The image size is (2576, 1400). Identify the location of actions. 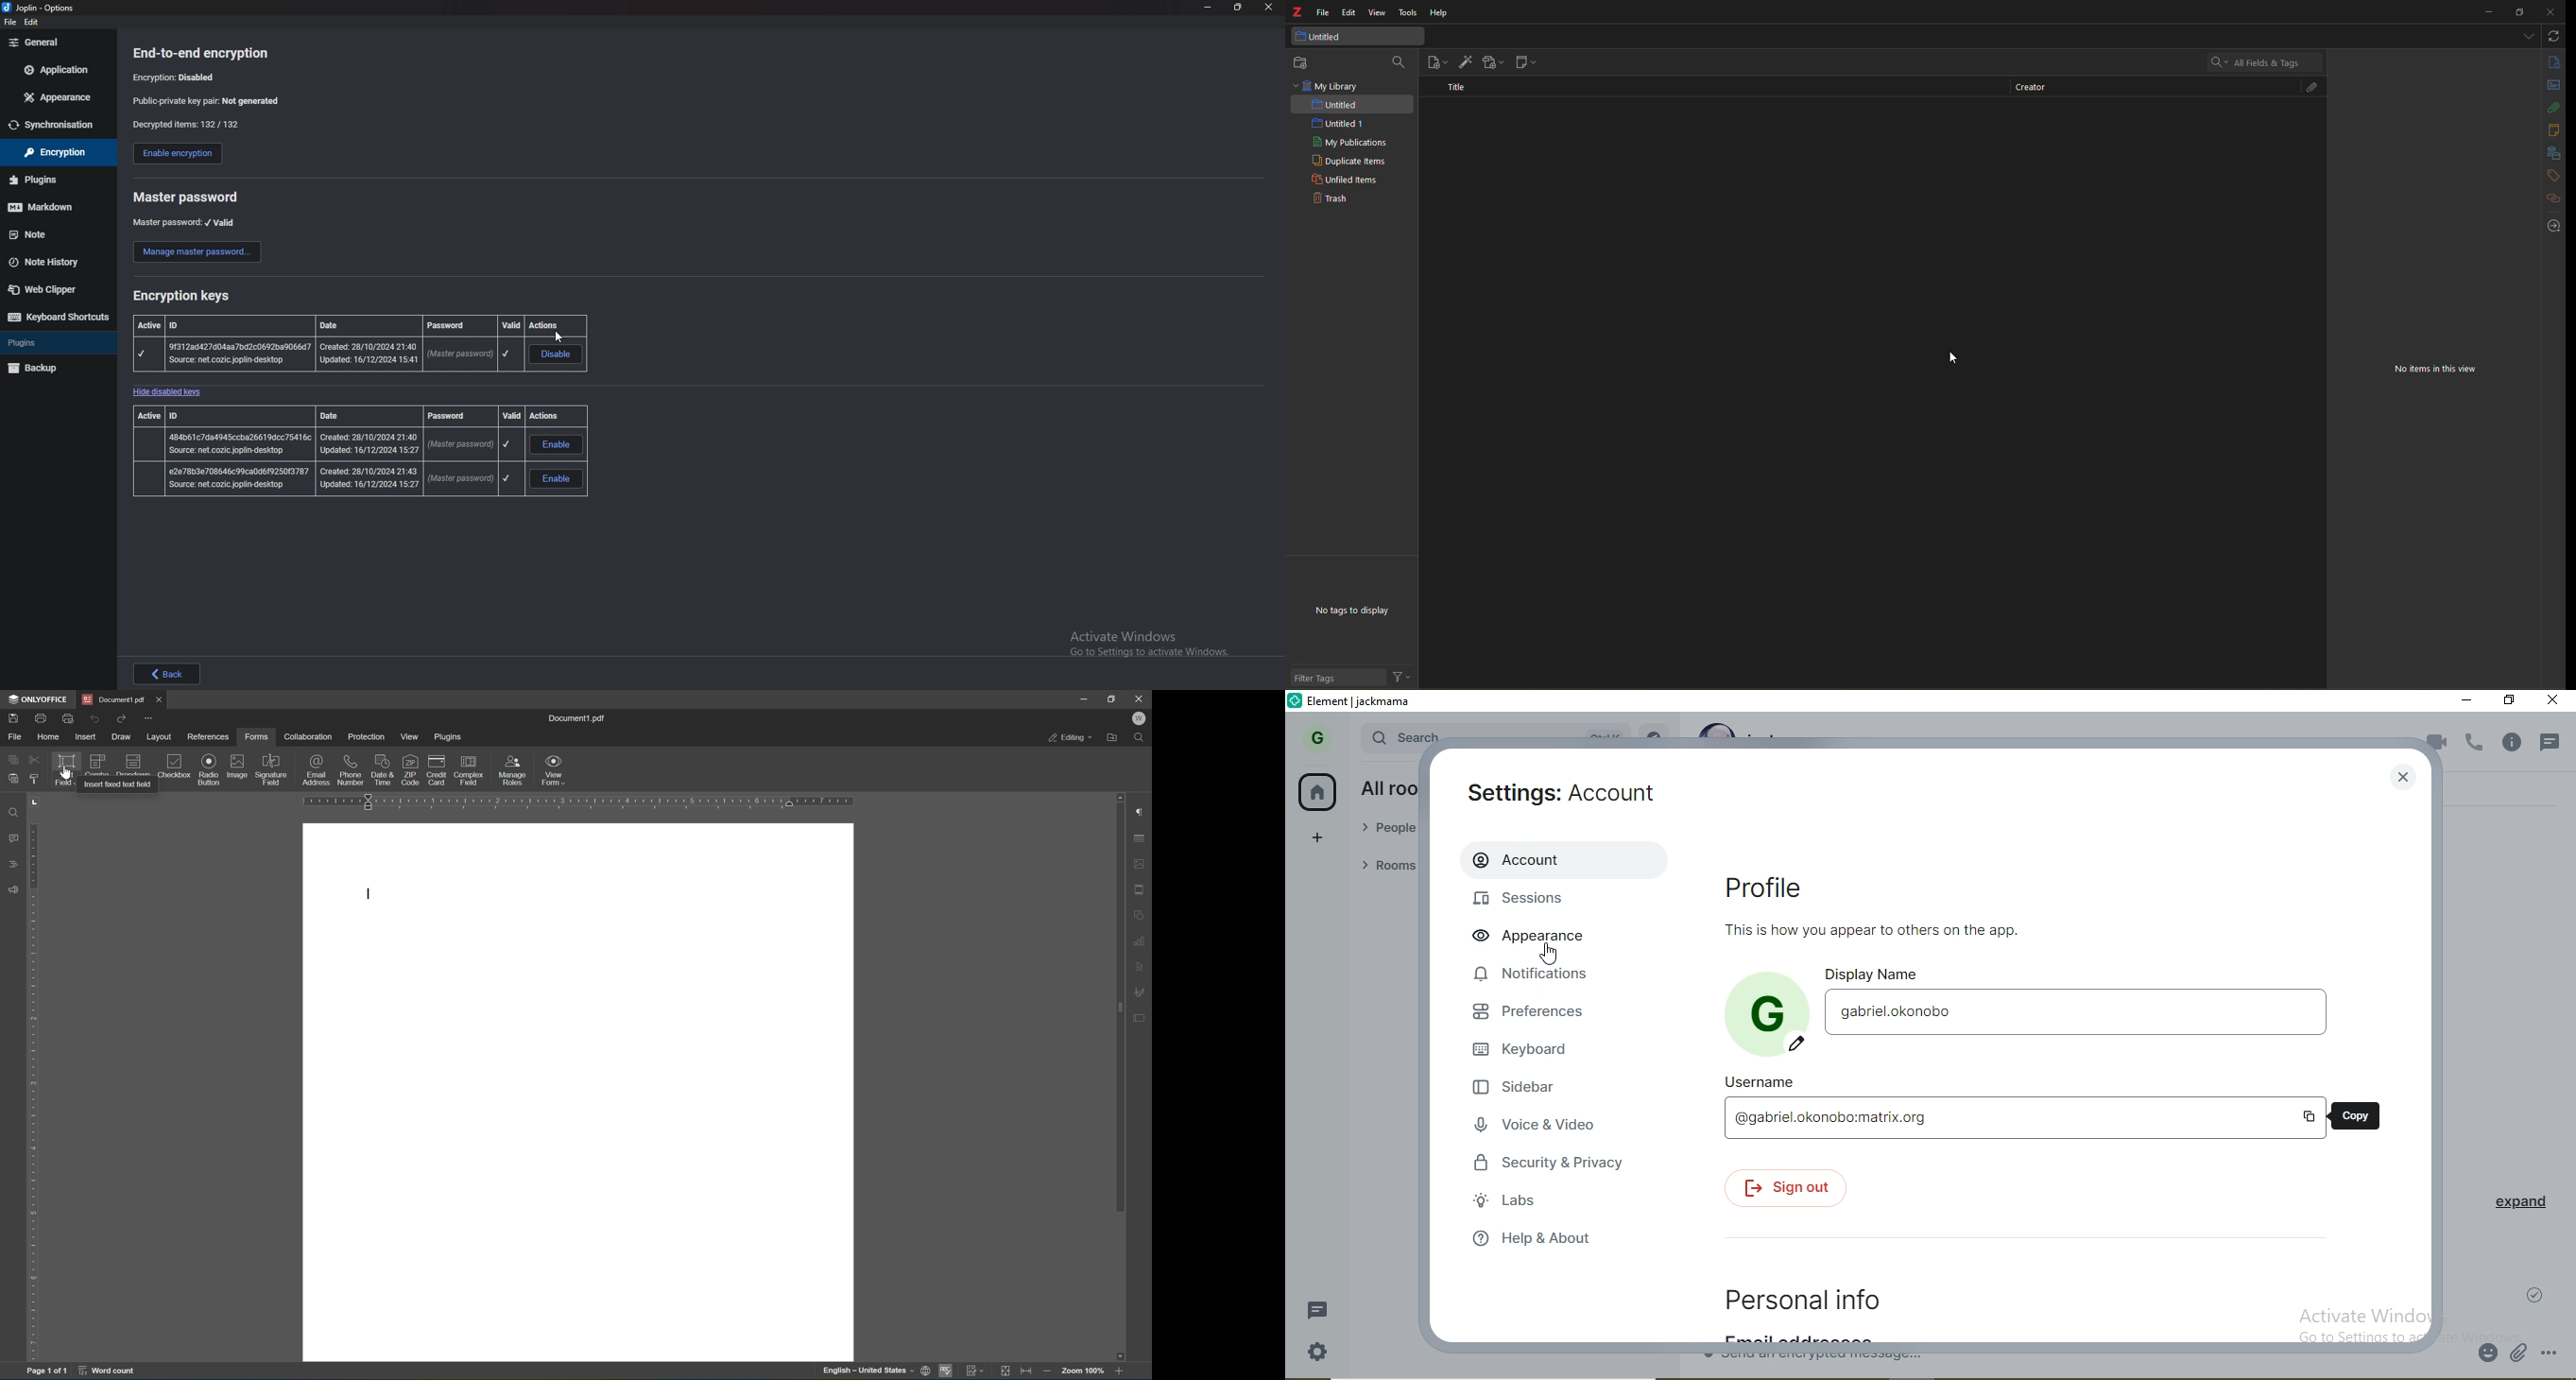
(1403, 678).